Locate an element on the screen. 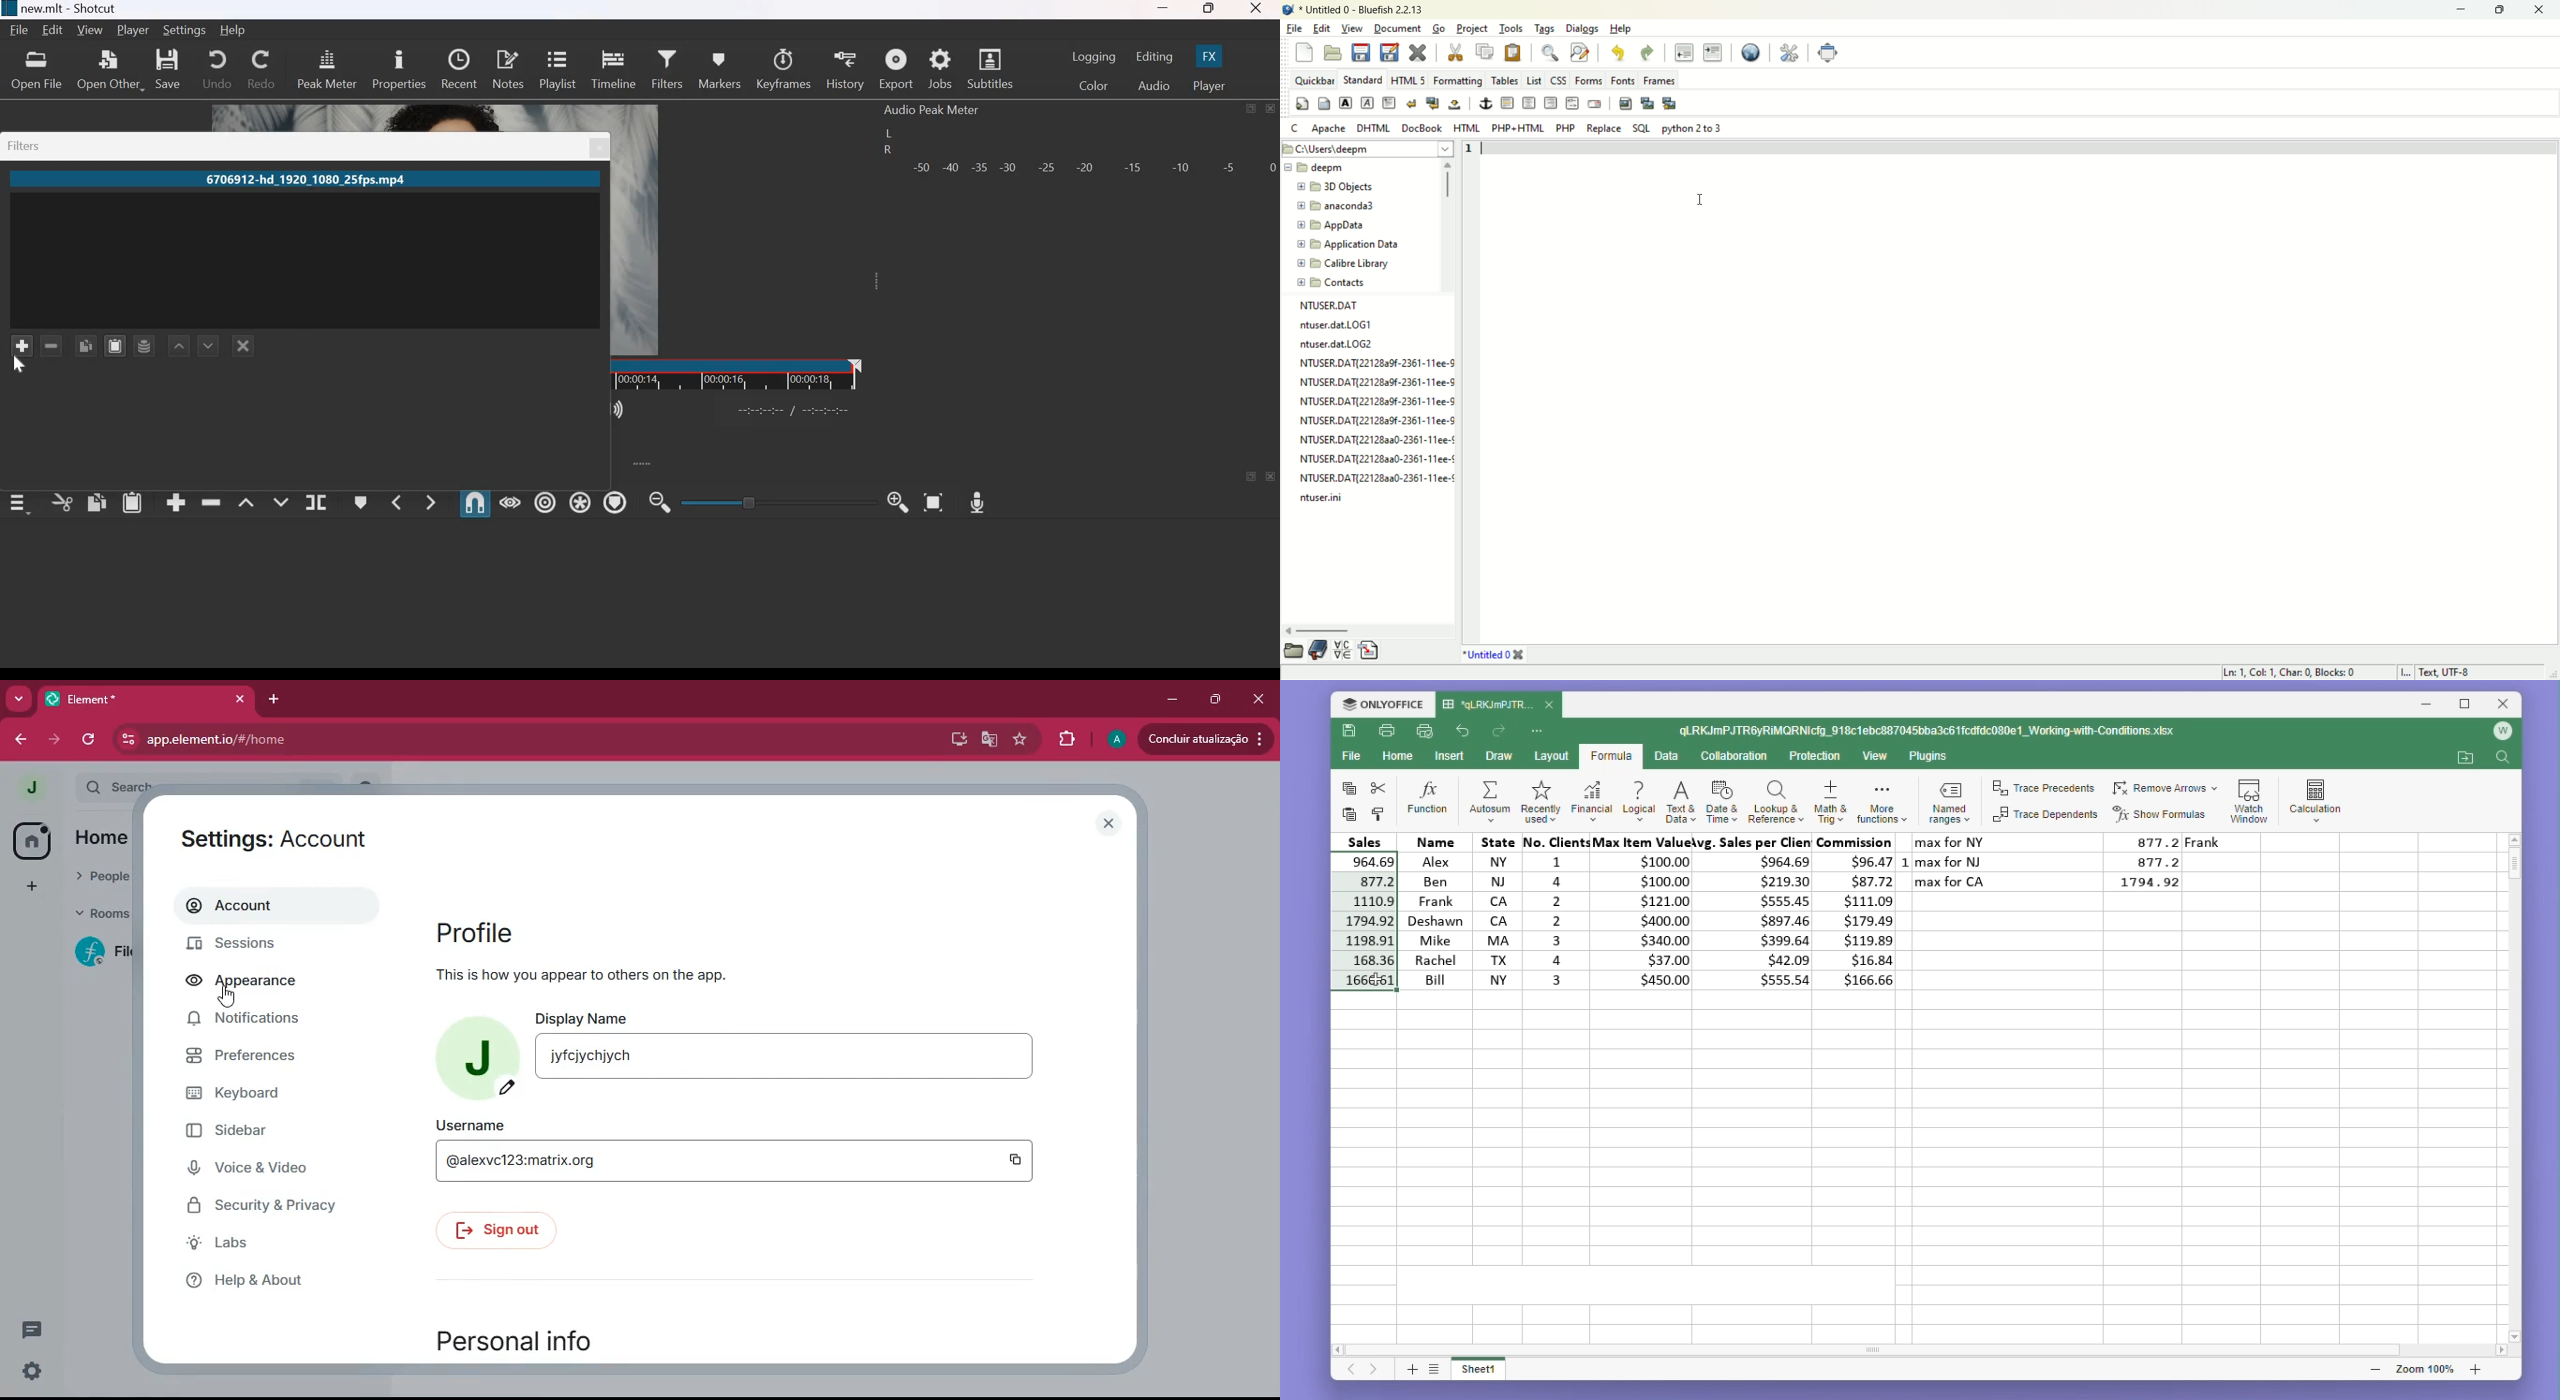 Image resolution: width=2576 pixels, height=1400 pixels. app is located at coordinates (1333, 227).